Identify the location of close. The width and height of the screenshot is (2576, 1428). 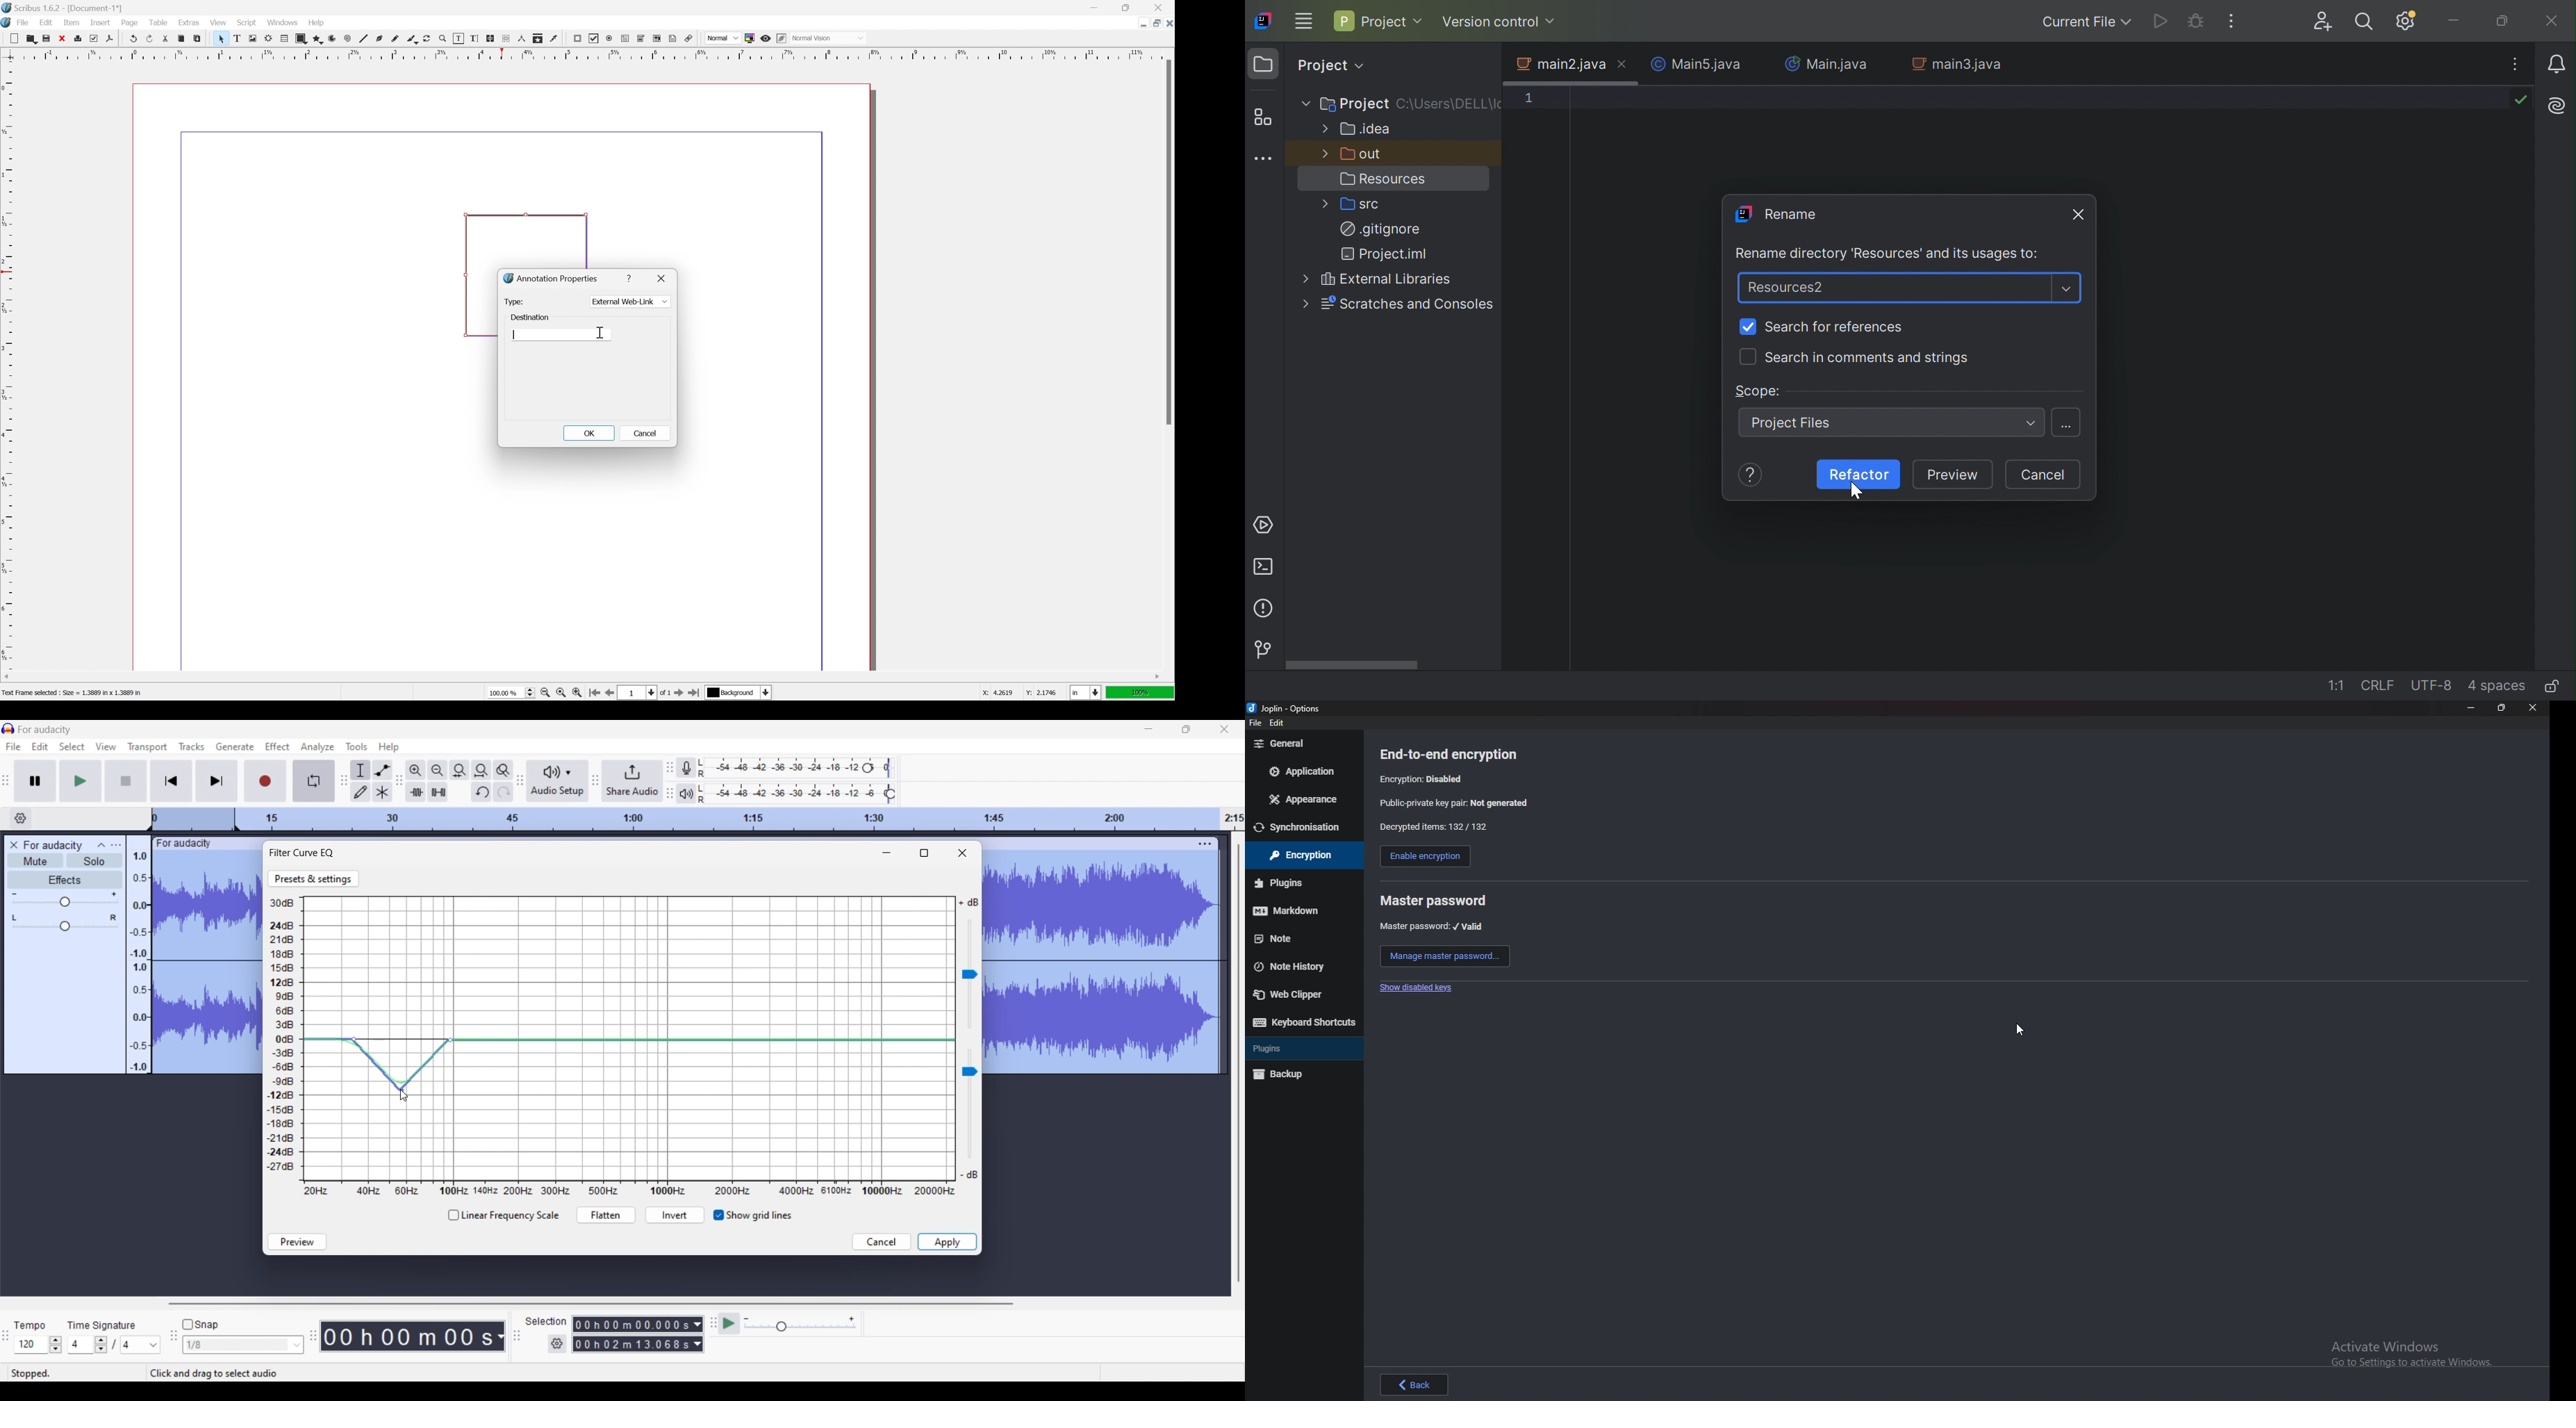
(1159, 7).